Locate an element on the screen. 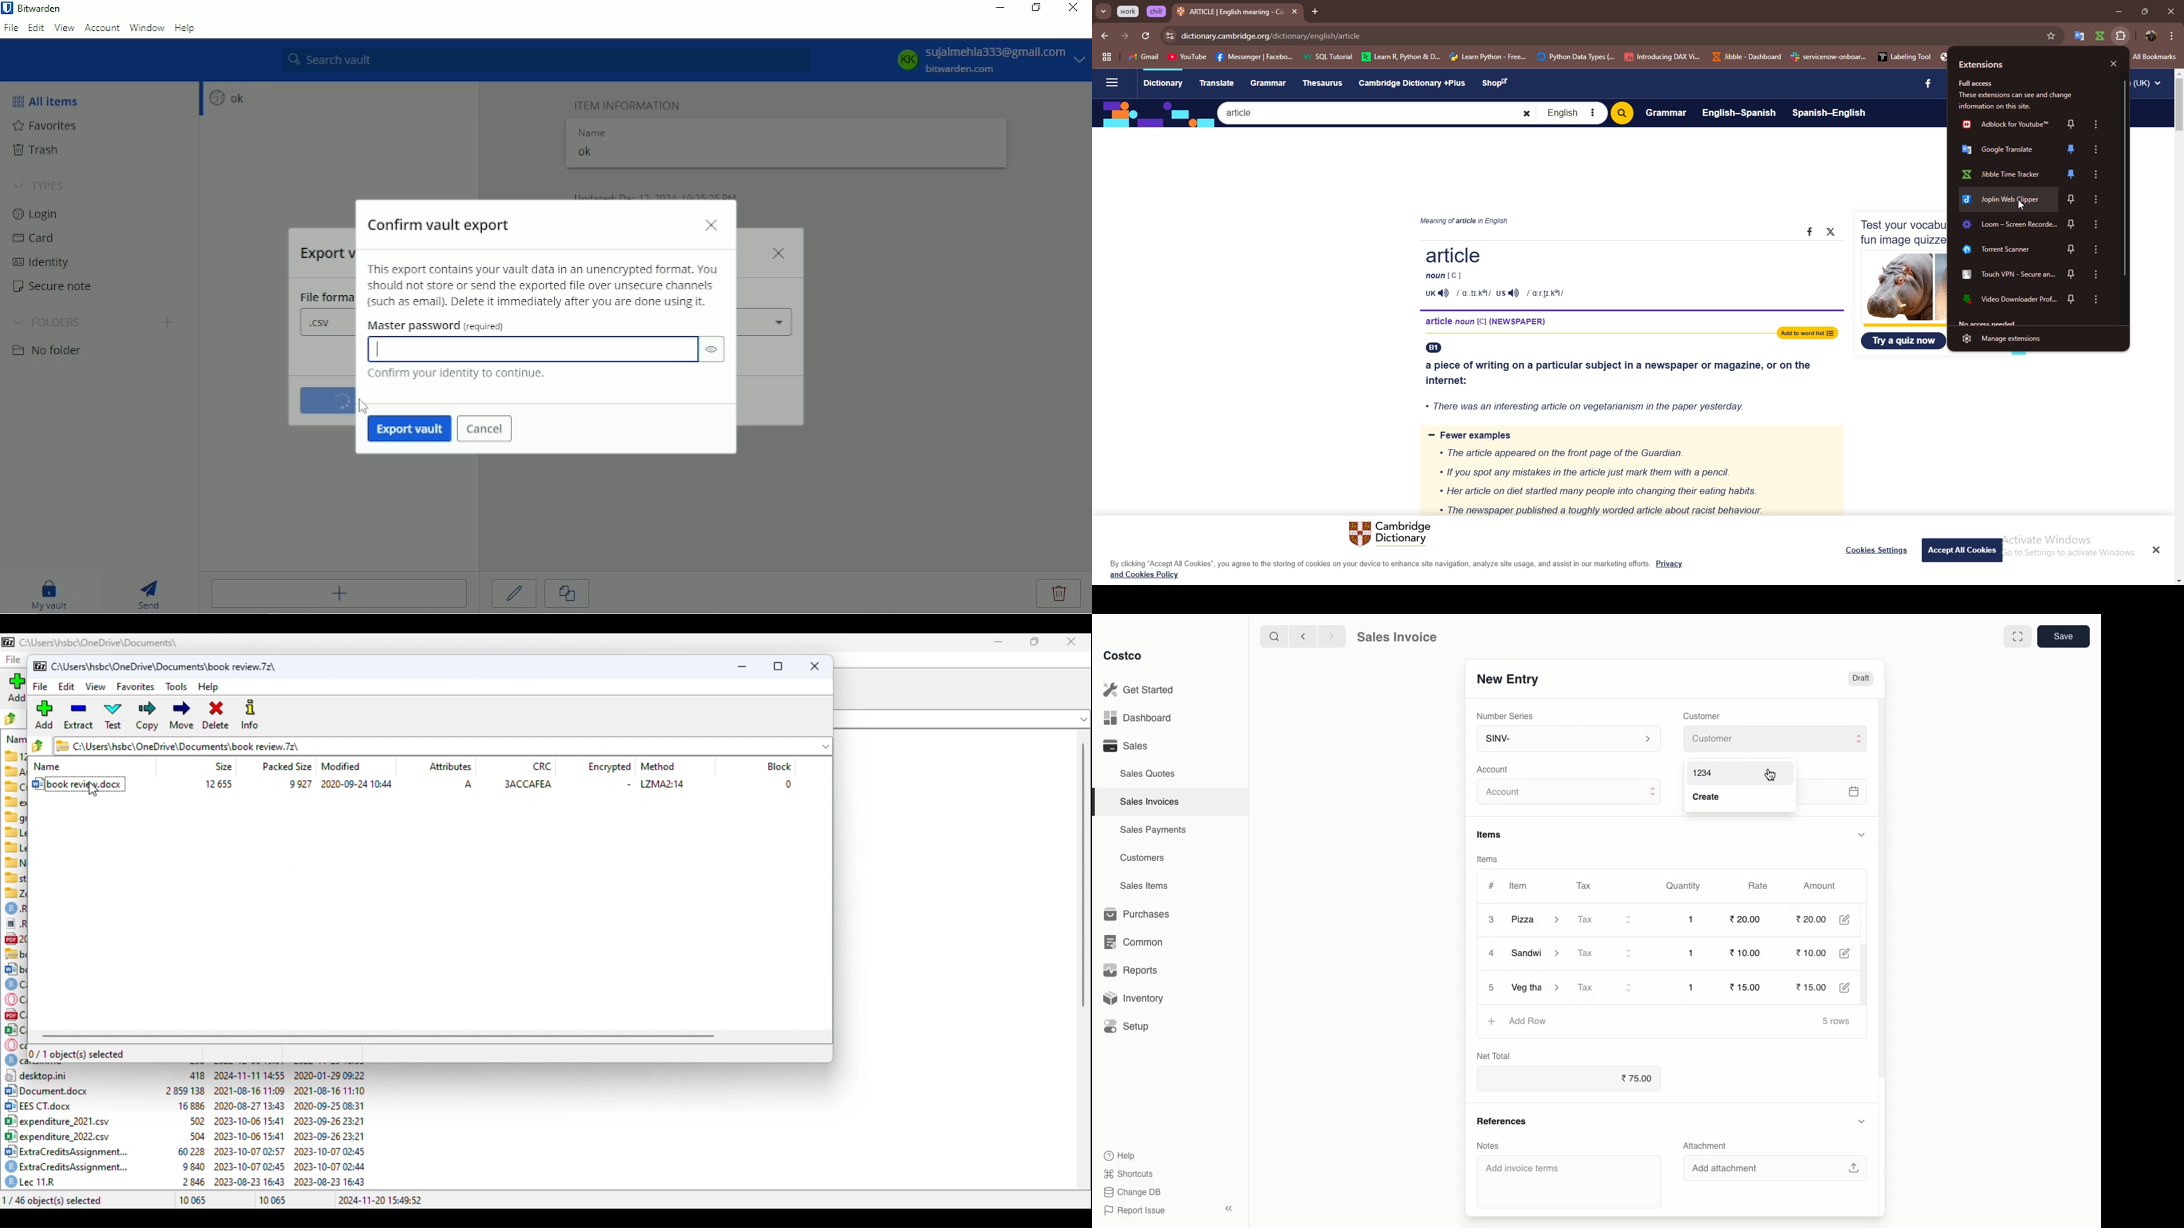 The height and width of the screenshot is (1232, 2184). option is located at coordinates (2098, 275).